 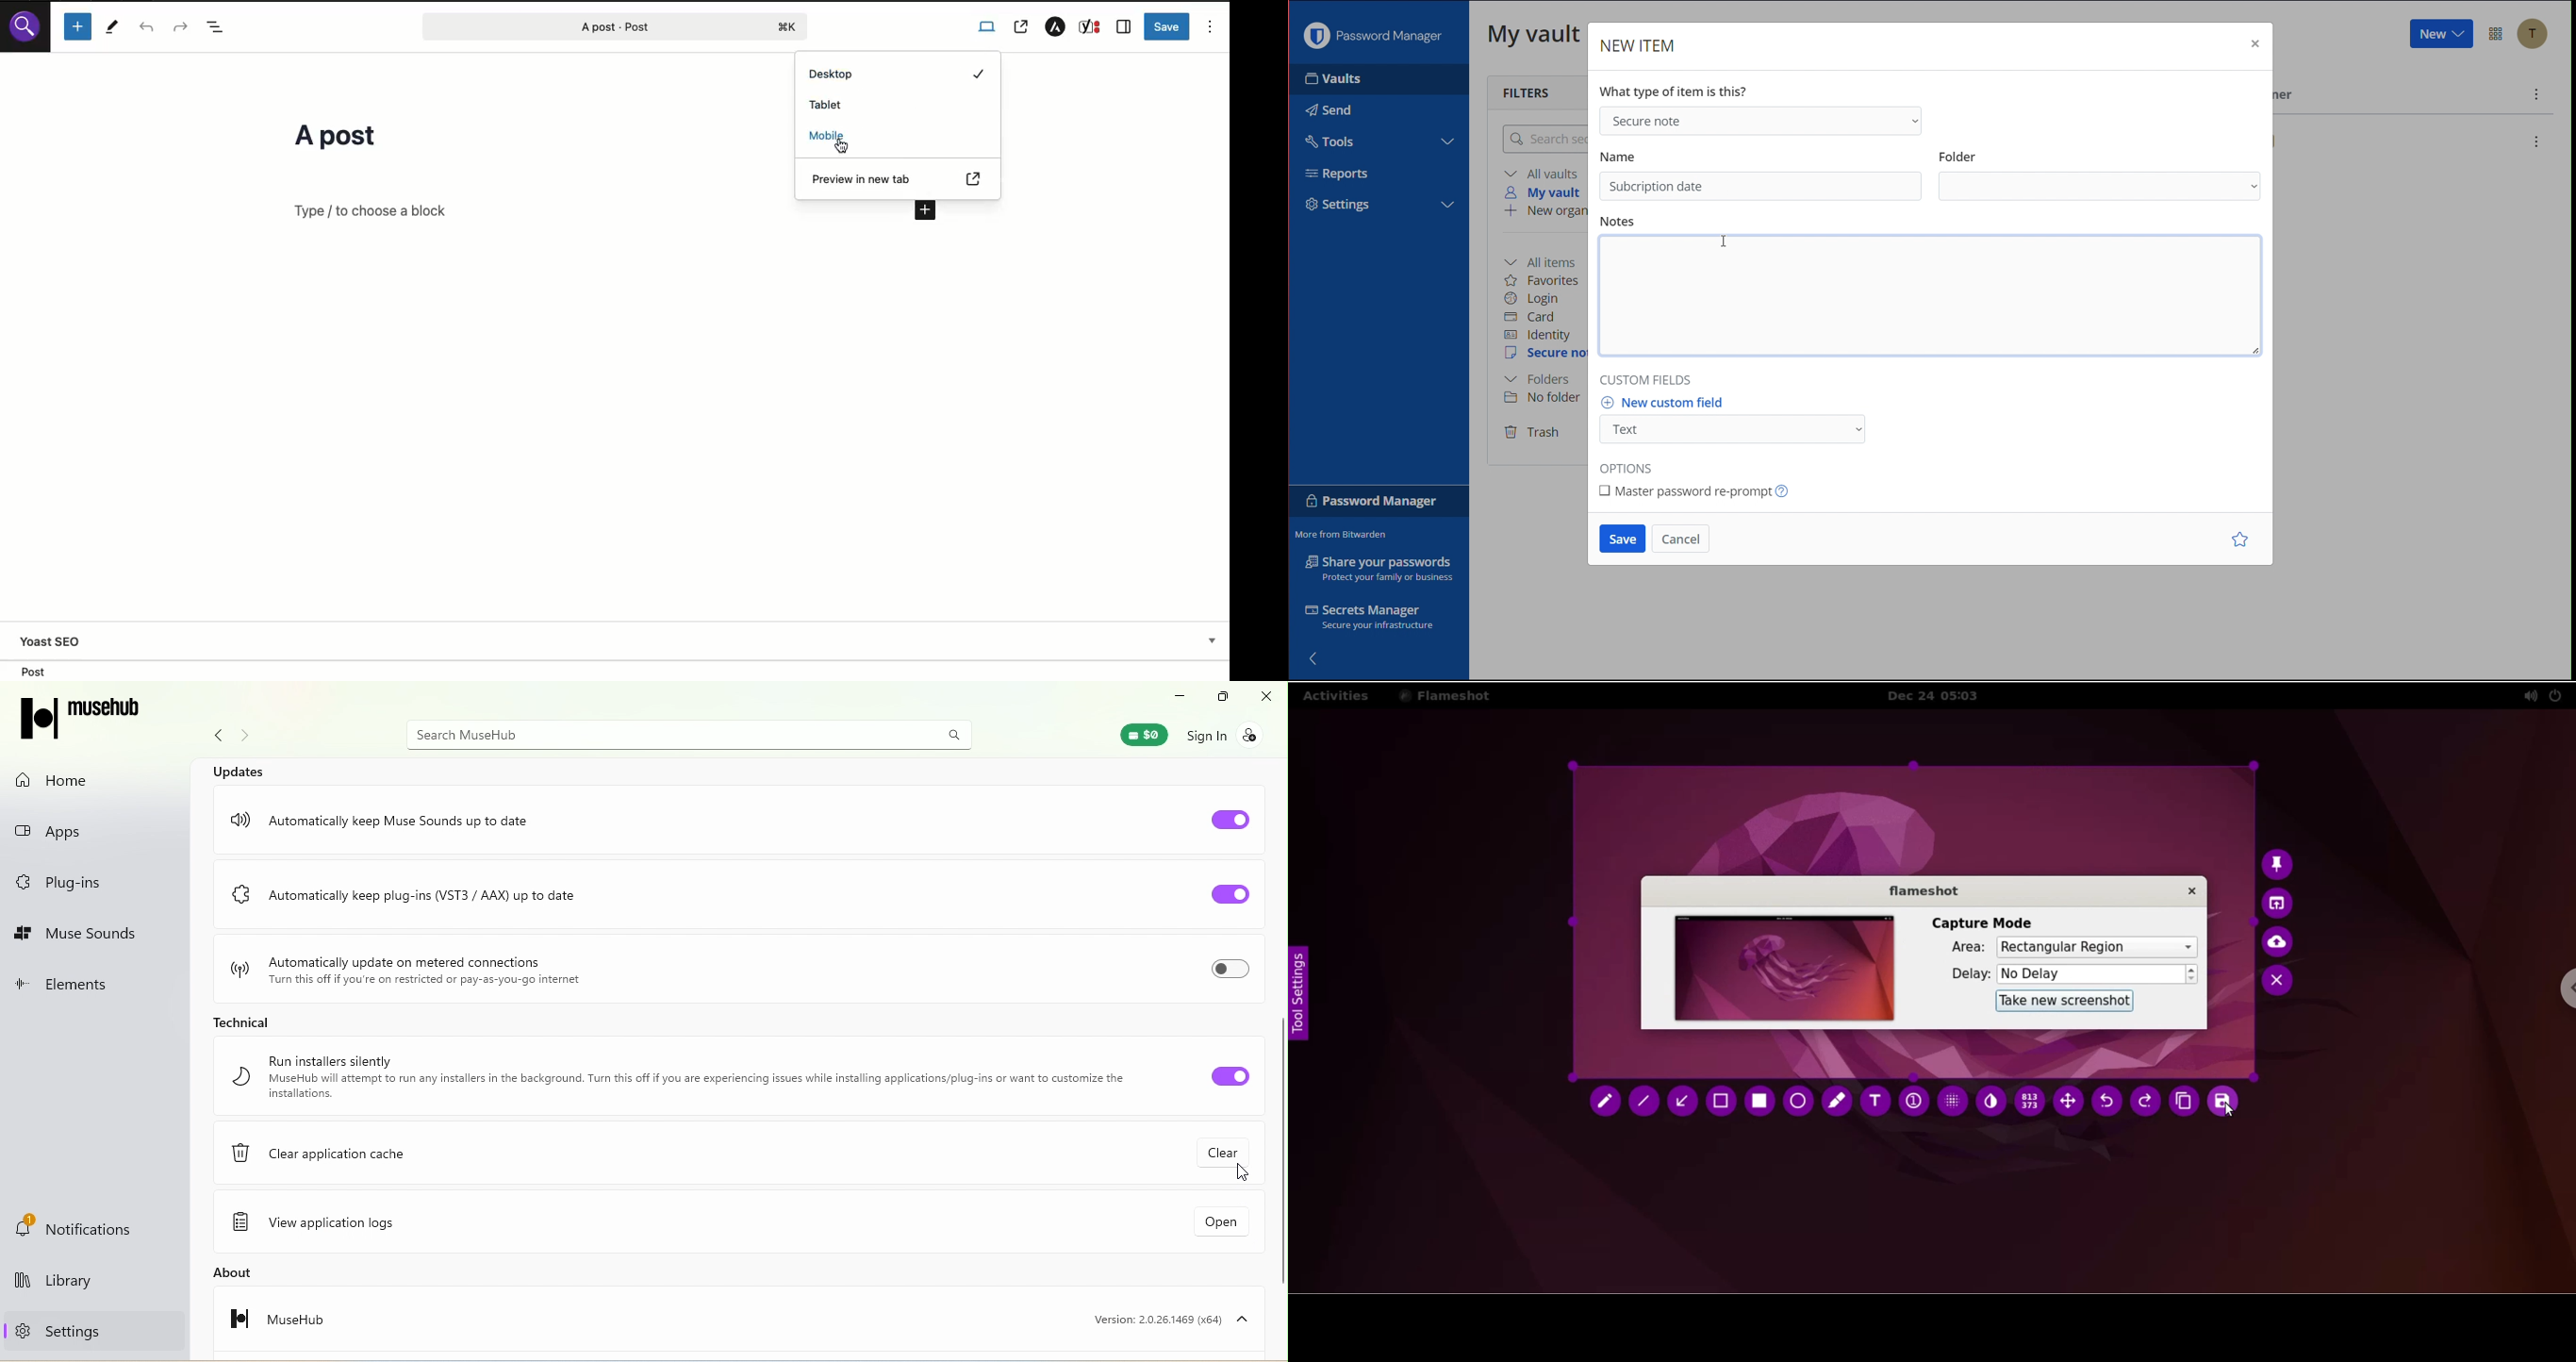 I want to click on Toggle button, so click(x=1221, y=896).